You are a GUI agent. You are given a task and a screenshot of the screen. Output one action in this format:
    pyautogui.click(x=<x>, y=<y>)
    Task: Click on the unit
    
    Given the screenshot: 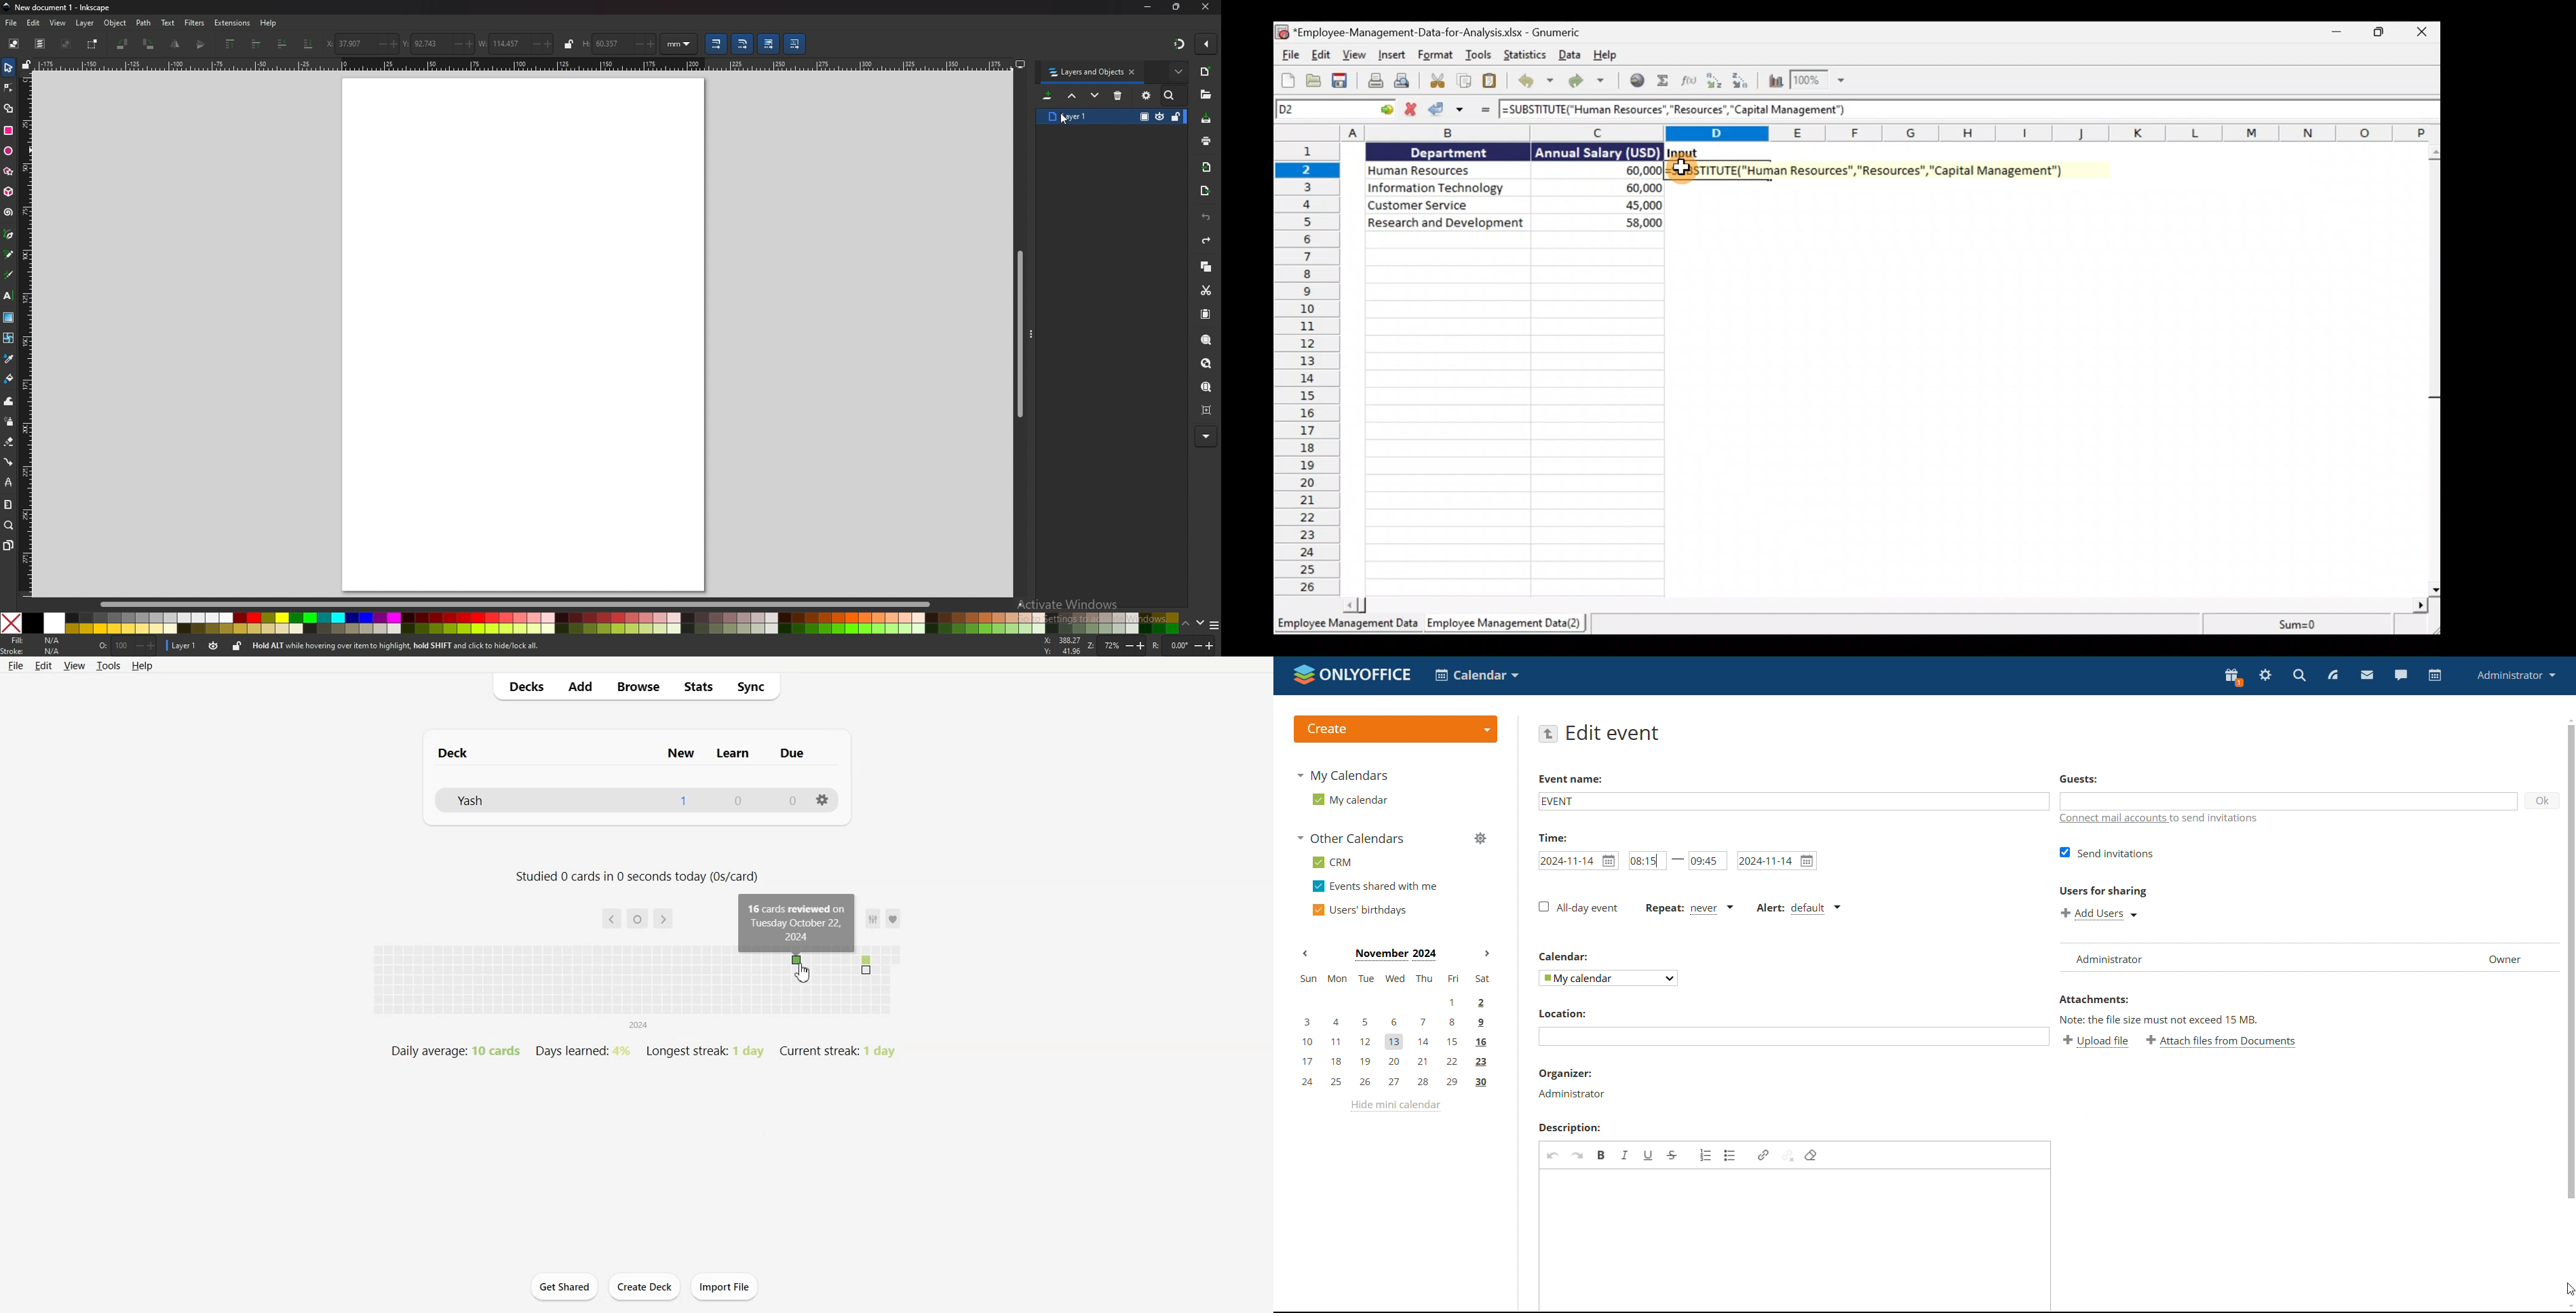 What is the action you would take?
    pyautogui.click(x=680, y=43)
    